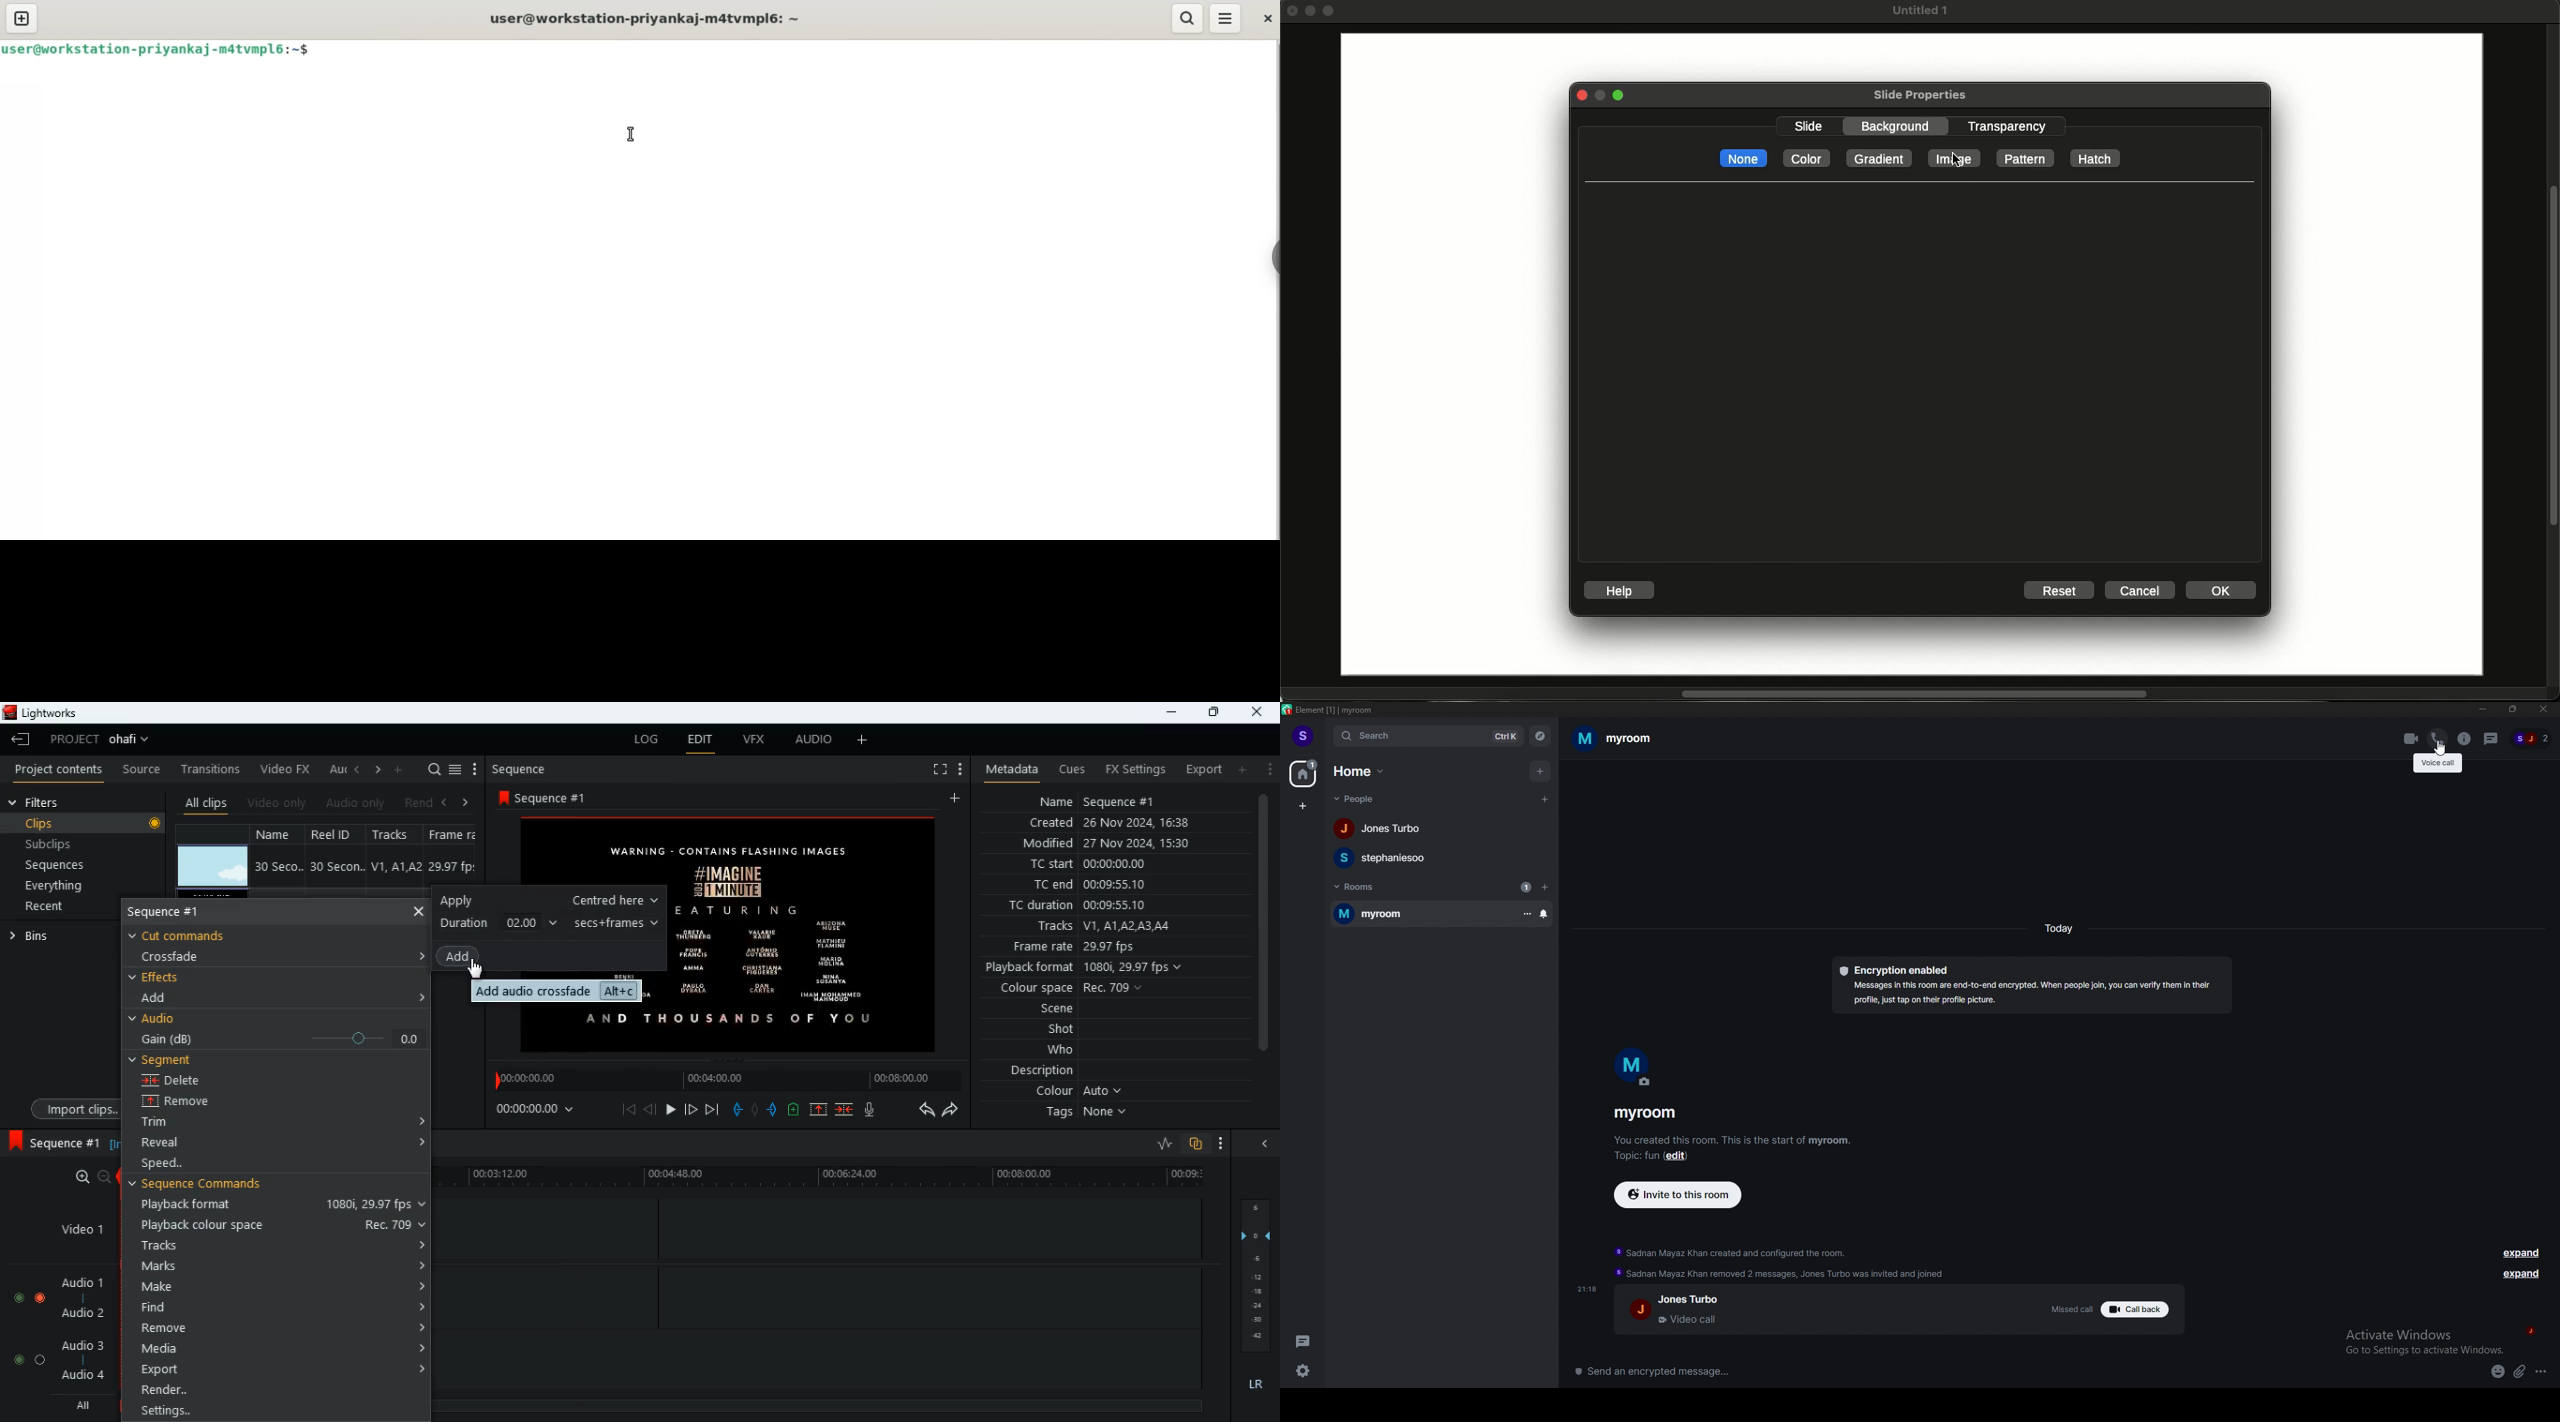 The height and width of the screenshot is (1428, 2576). Describe the element at coordinates (2541, 710) in the screenshot. I see `close` at that location.